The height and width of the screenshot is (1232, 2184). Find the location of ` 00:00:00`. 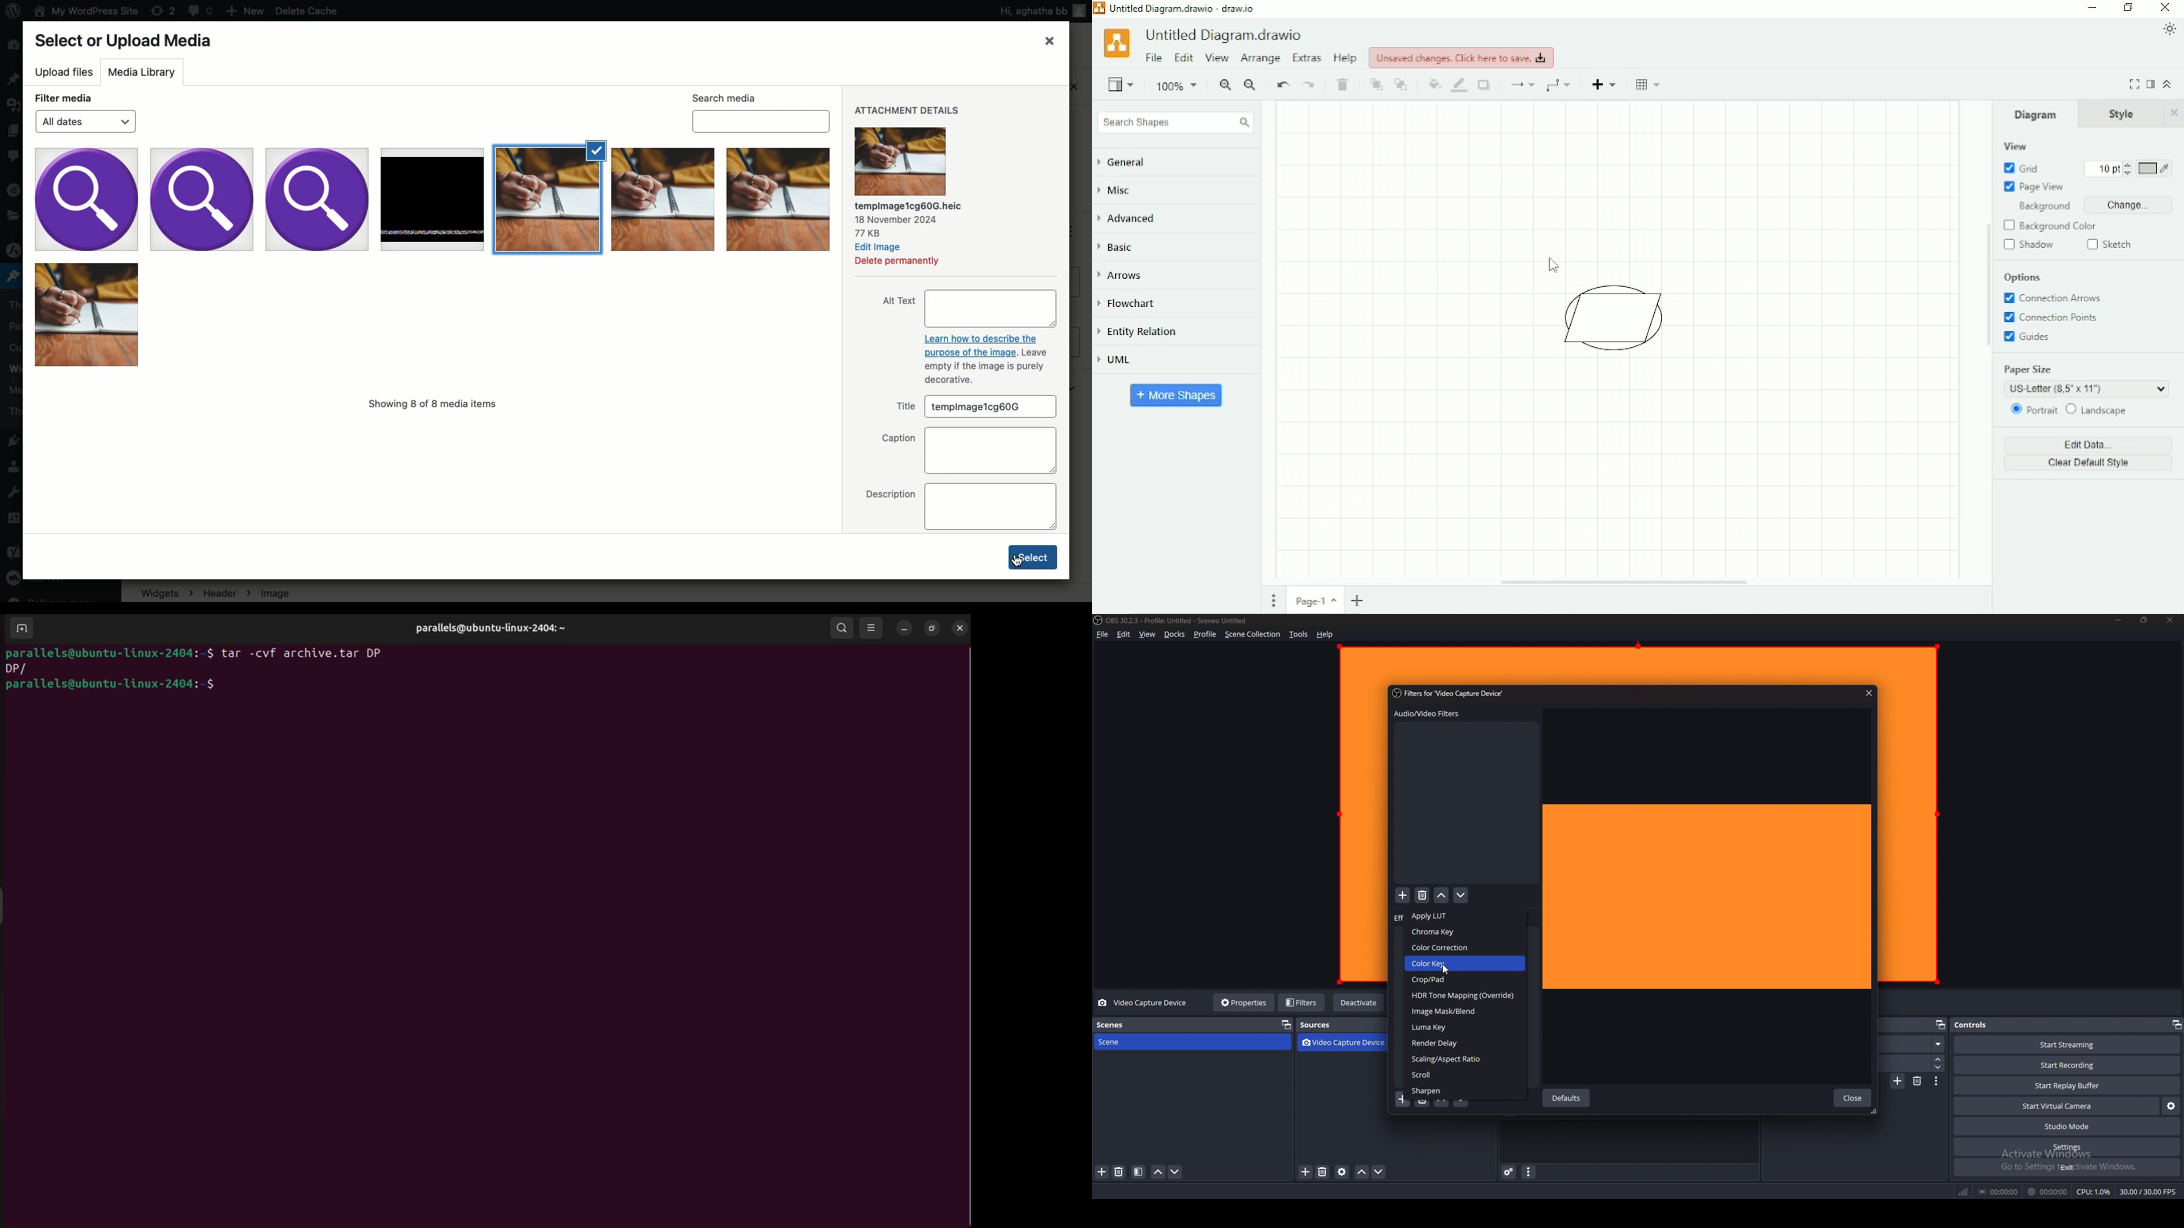

 00:00:00 is located at coordinates (2047, 1192).